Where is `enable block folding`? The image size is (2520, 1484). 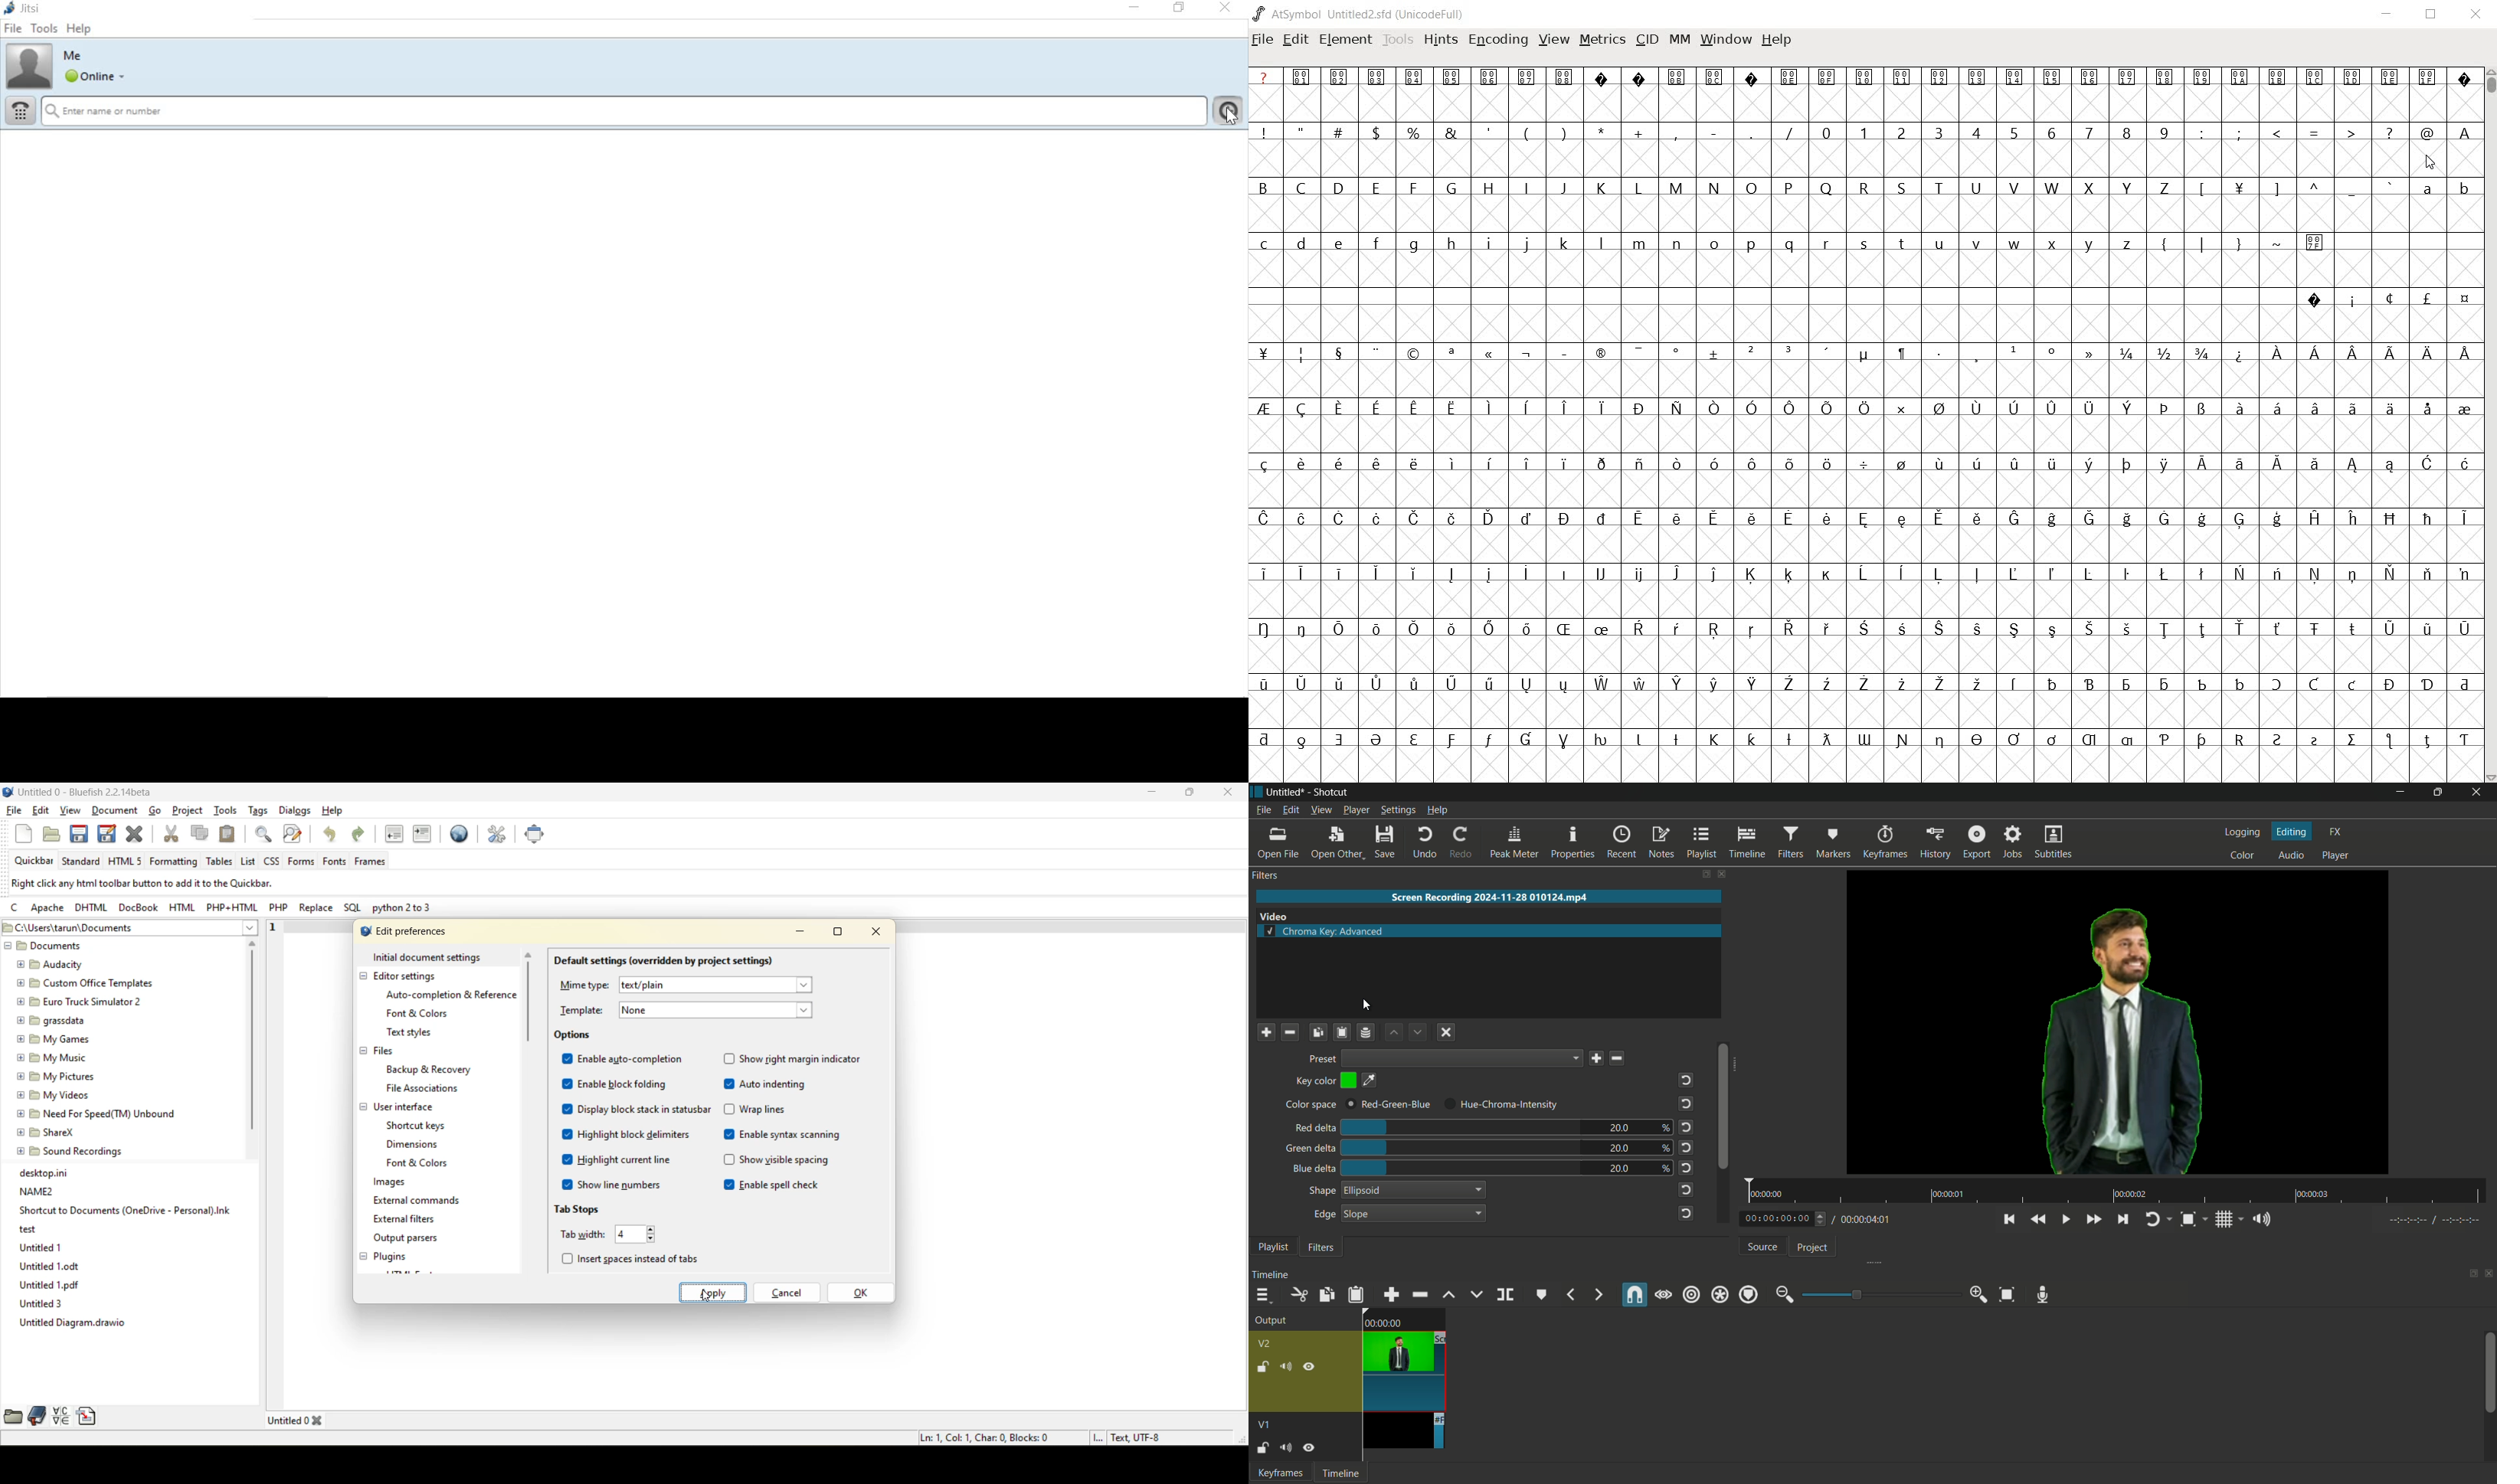
enable block folding is located at coordinates (614, 1084).